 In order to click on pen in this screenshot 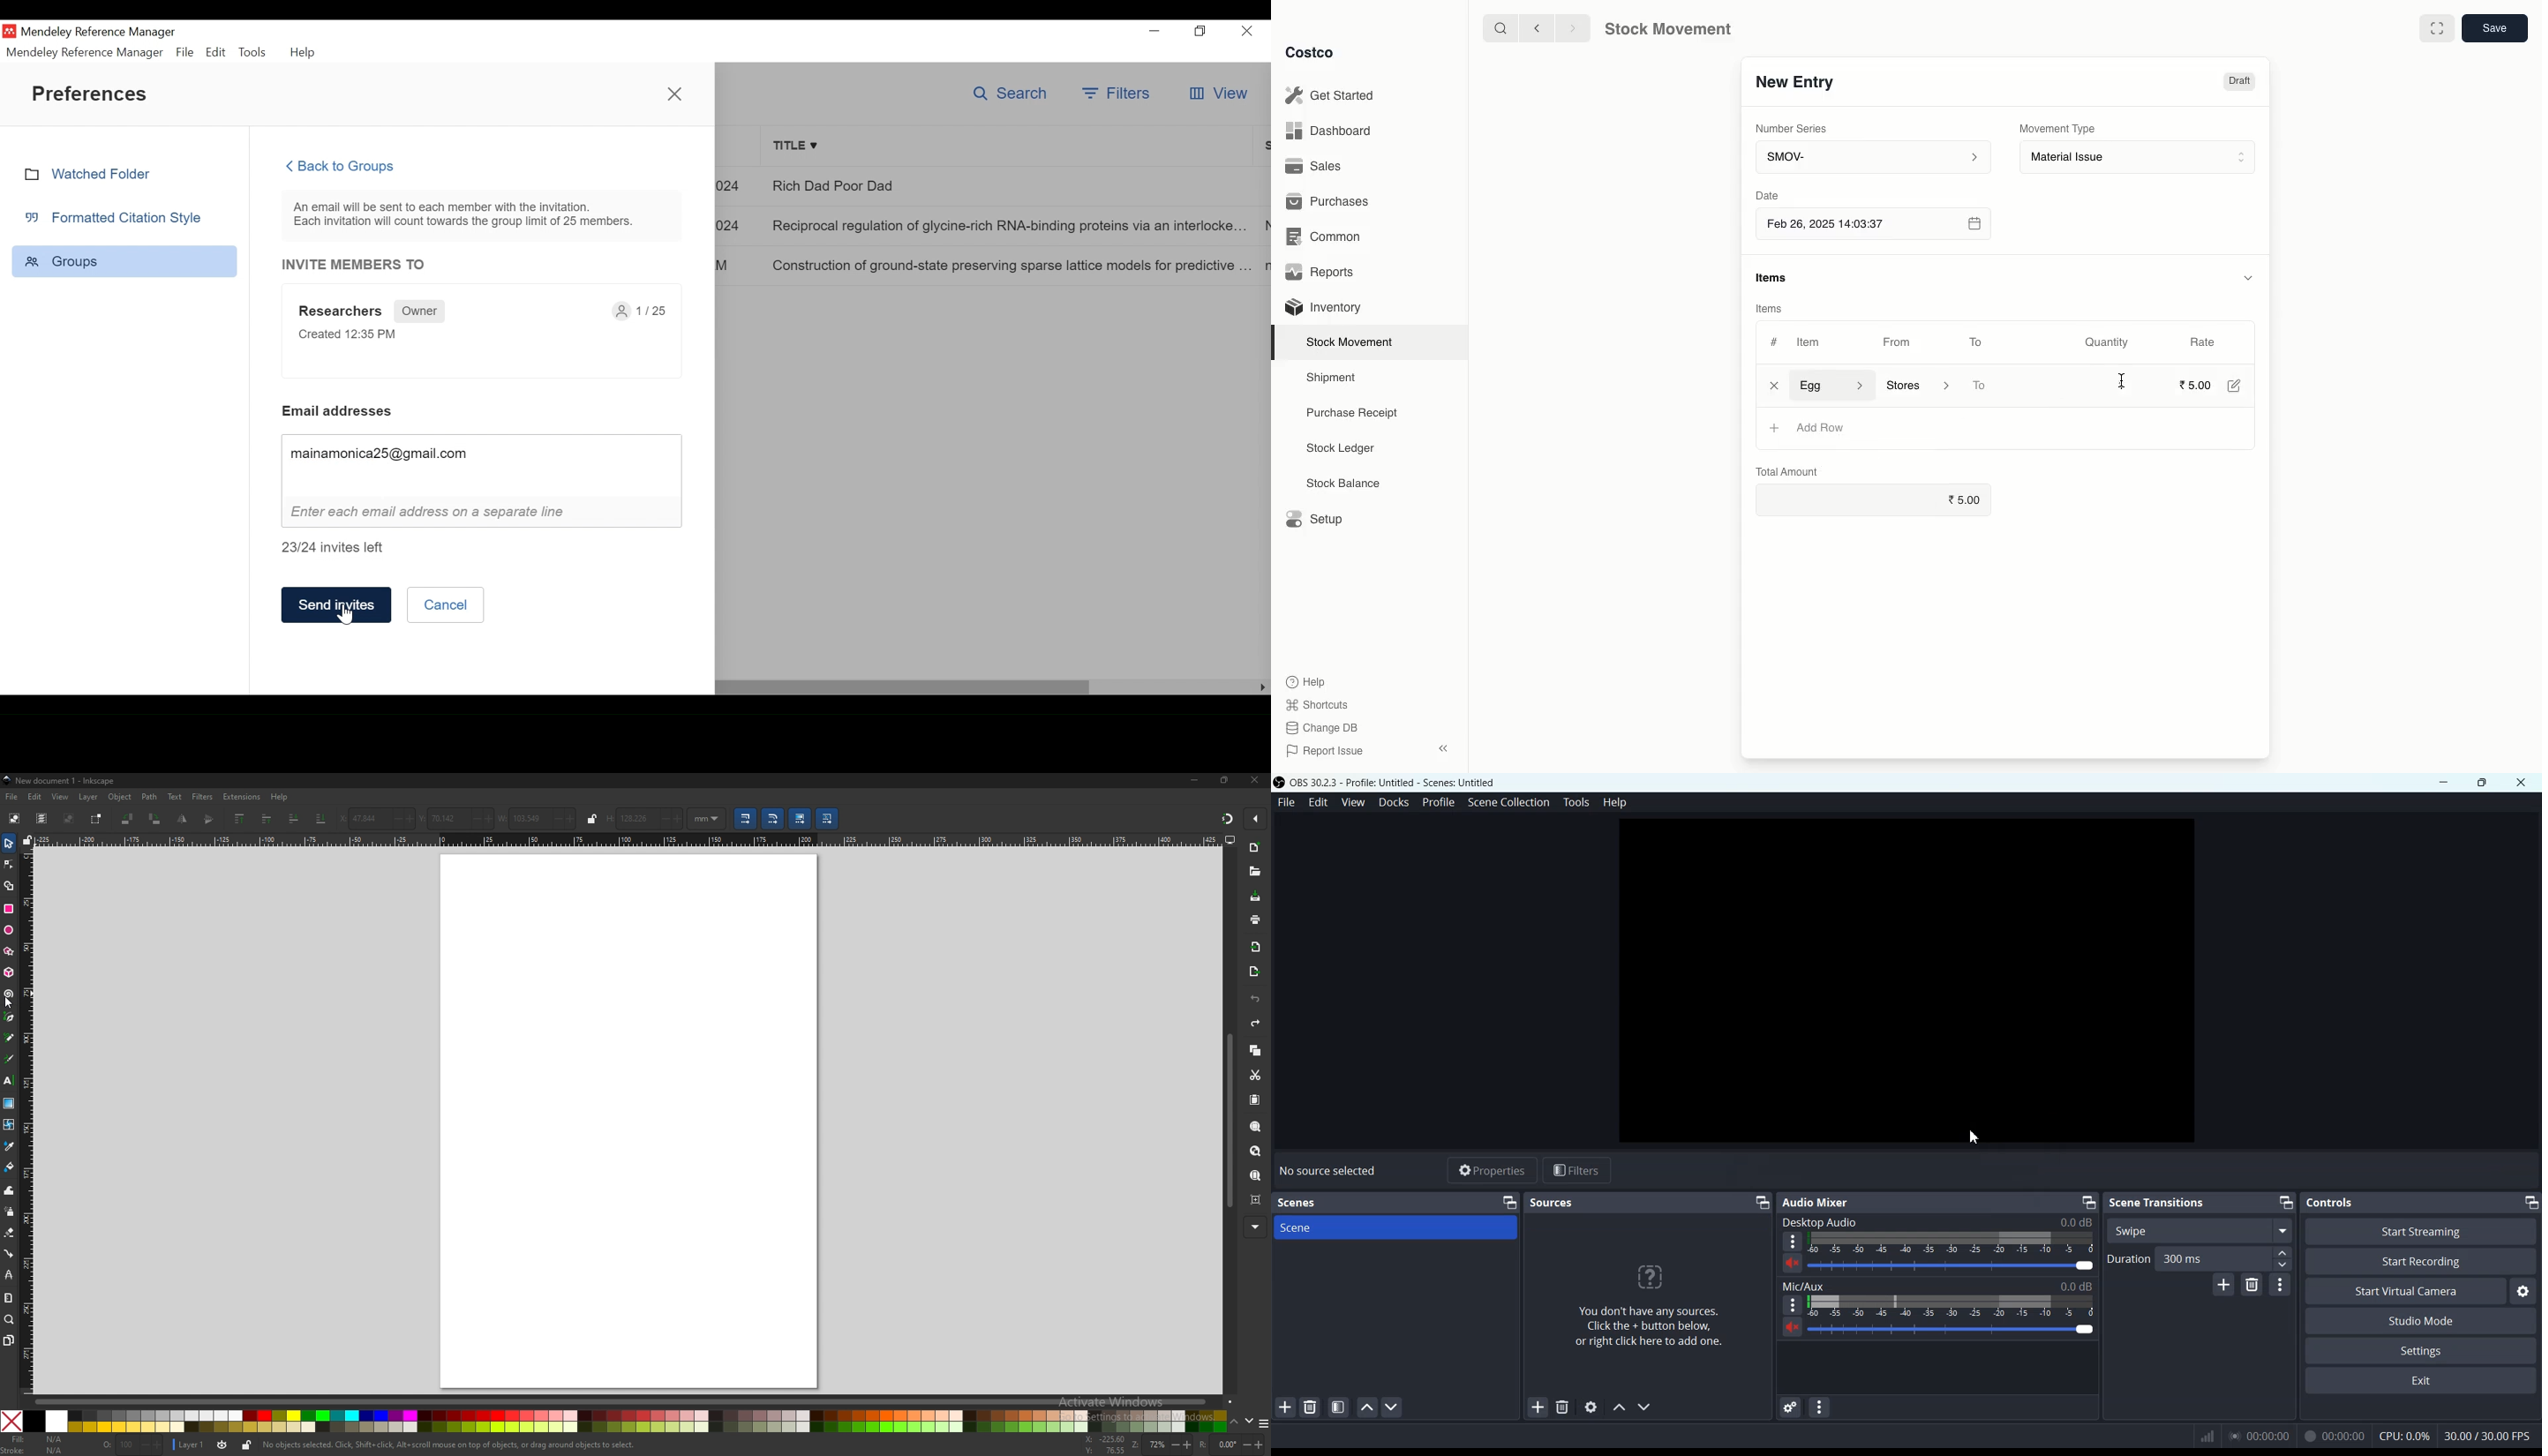, I will do `click(9, 1017)`.